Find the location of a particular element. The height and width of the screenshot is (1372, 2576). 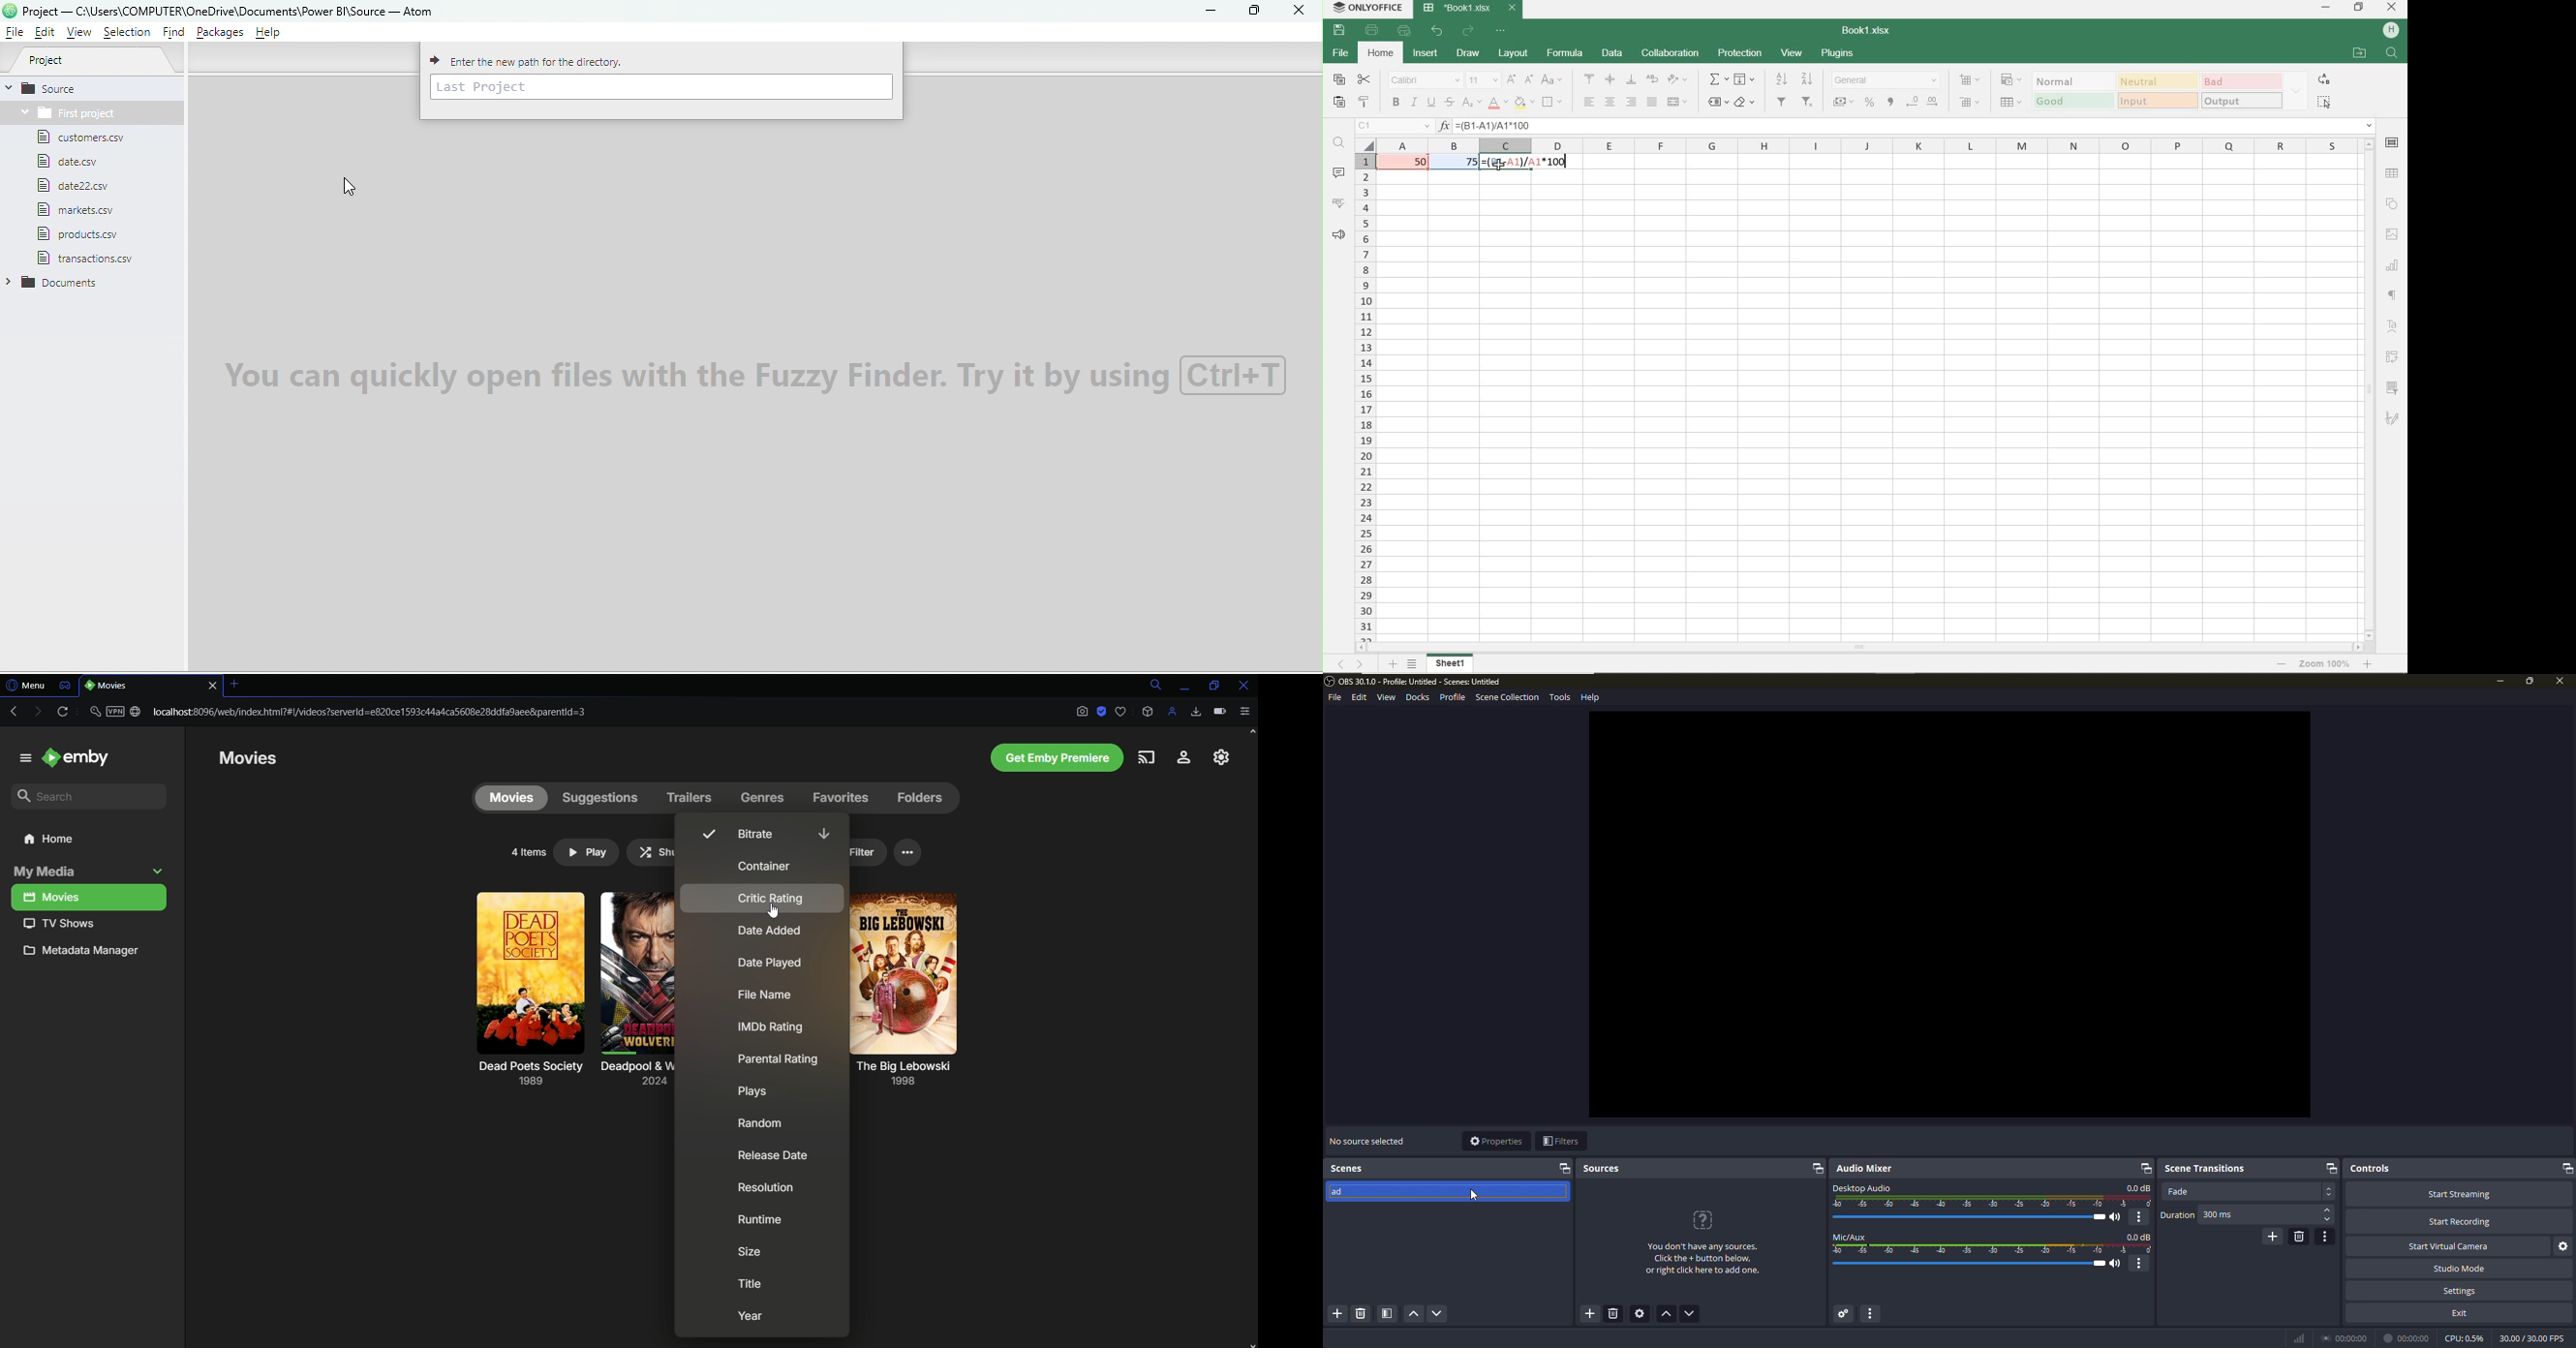

cell settings is located at coordinates (2392, 143).